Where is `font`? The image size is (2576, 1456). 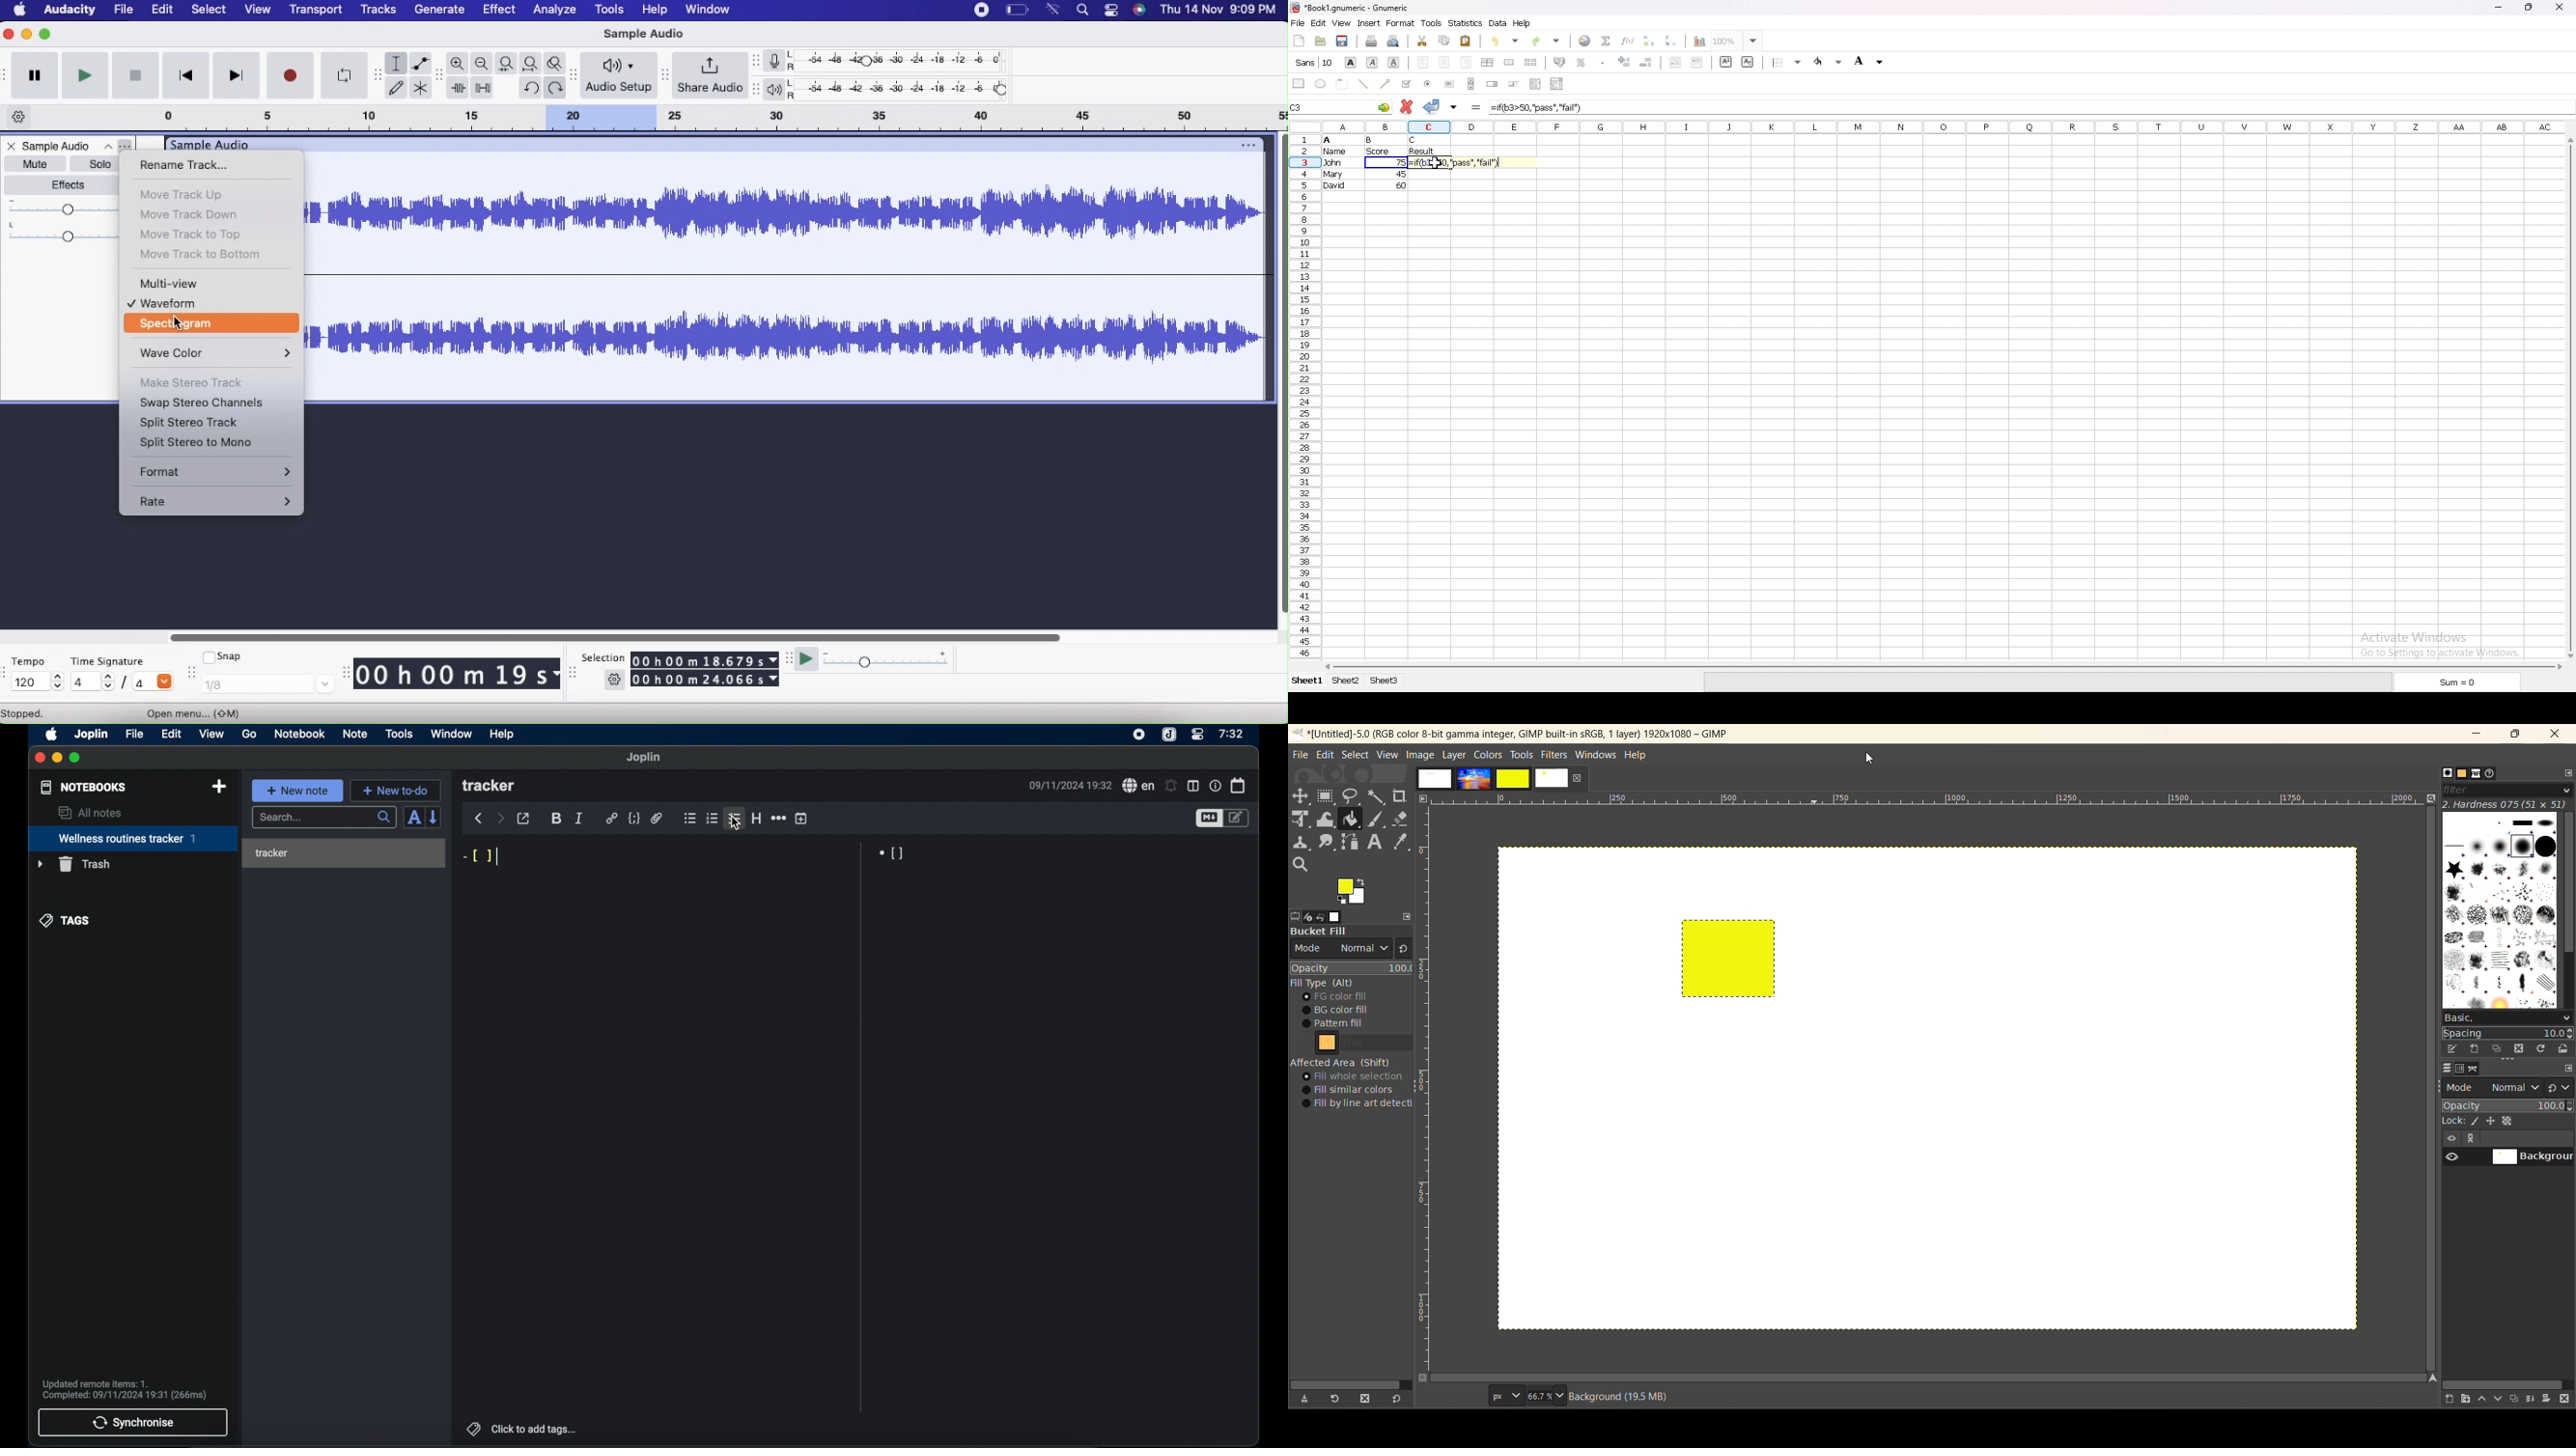
font is located at coordinates (1314, 62).